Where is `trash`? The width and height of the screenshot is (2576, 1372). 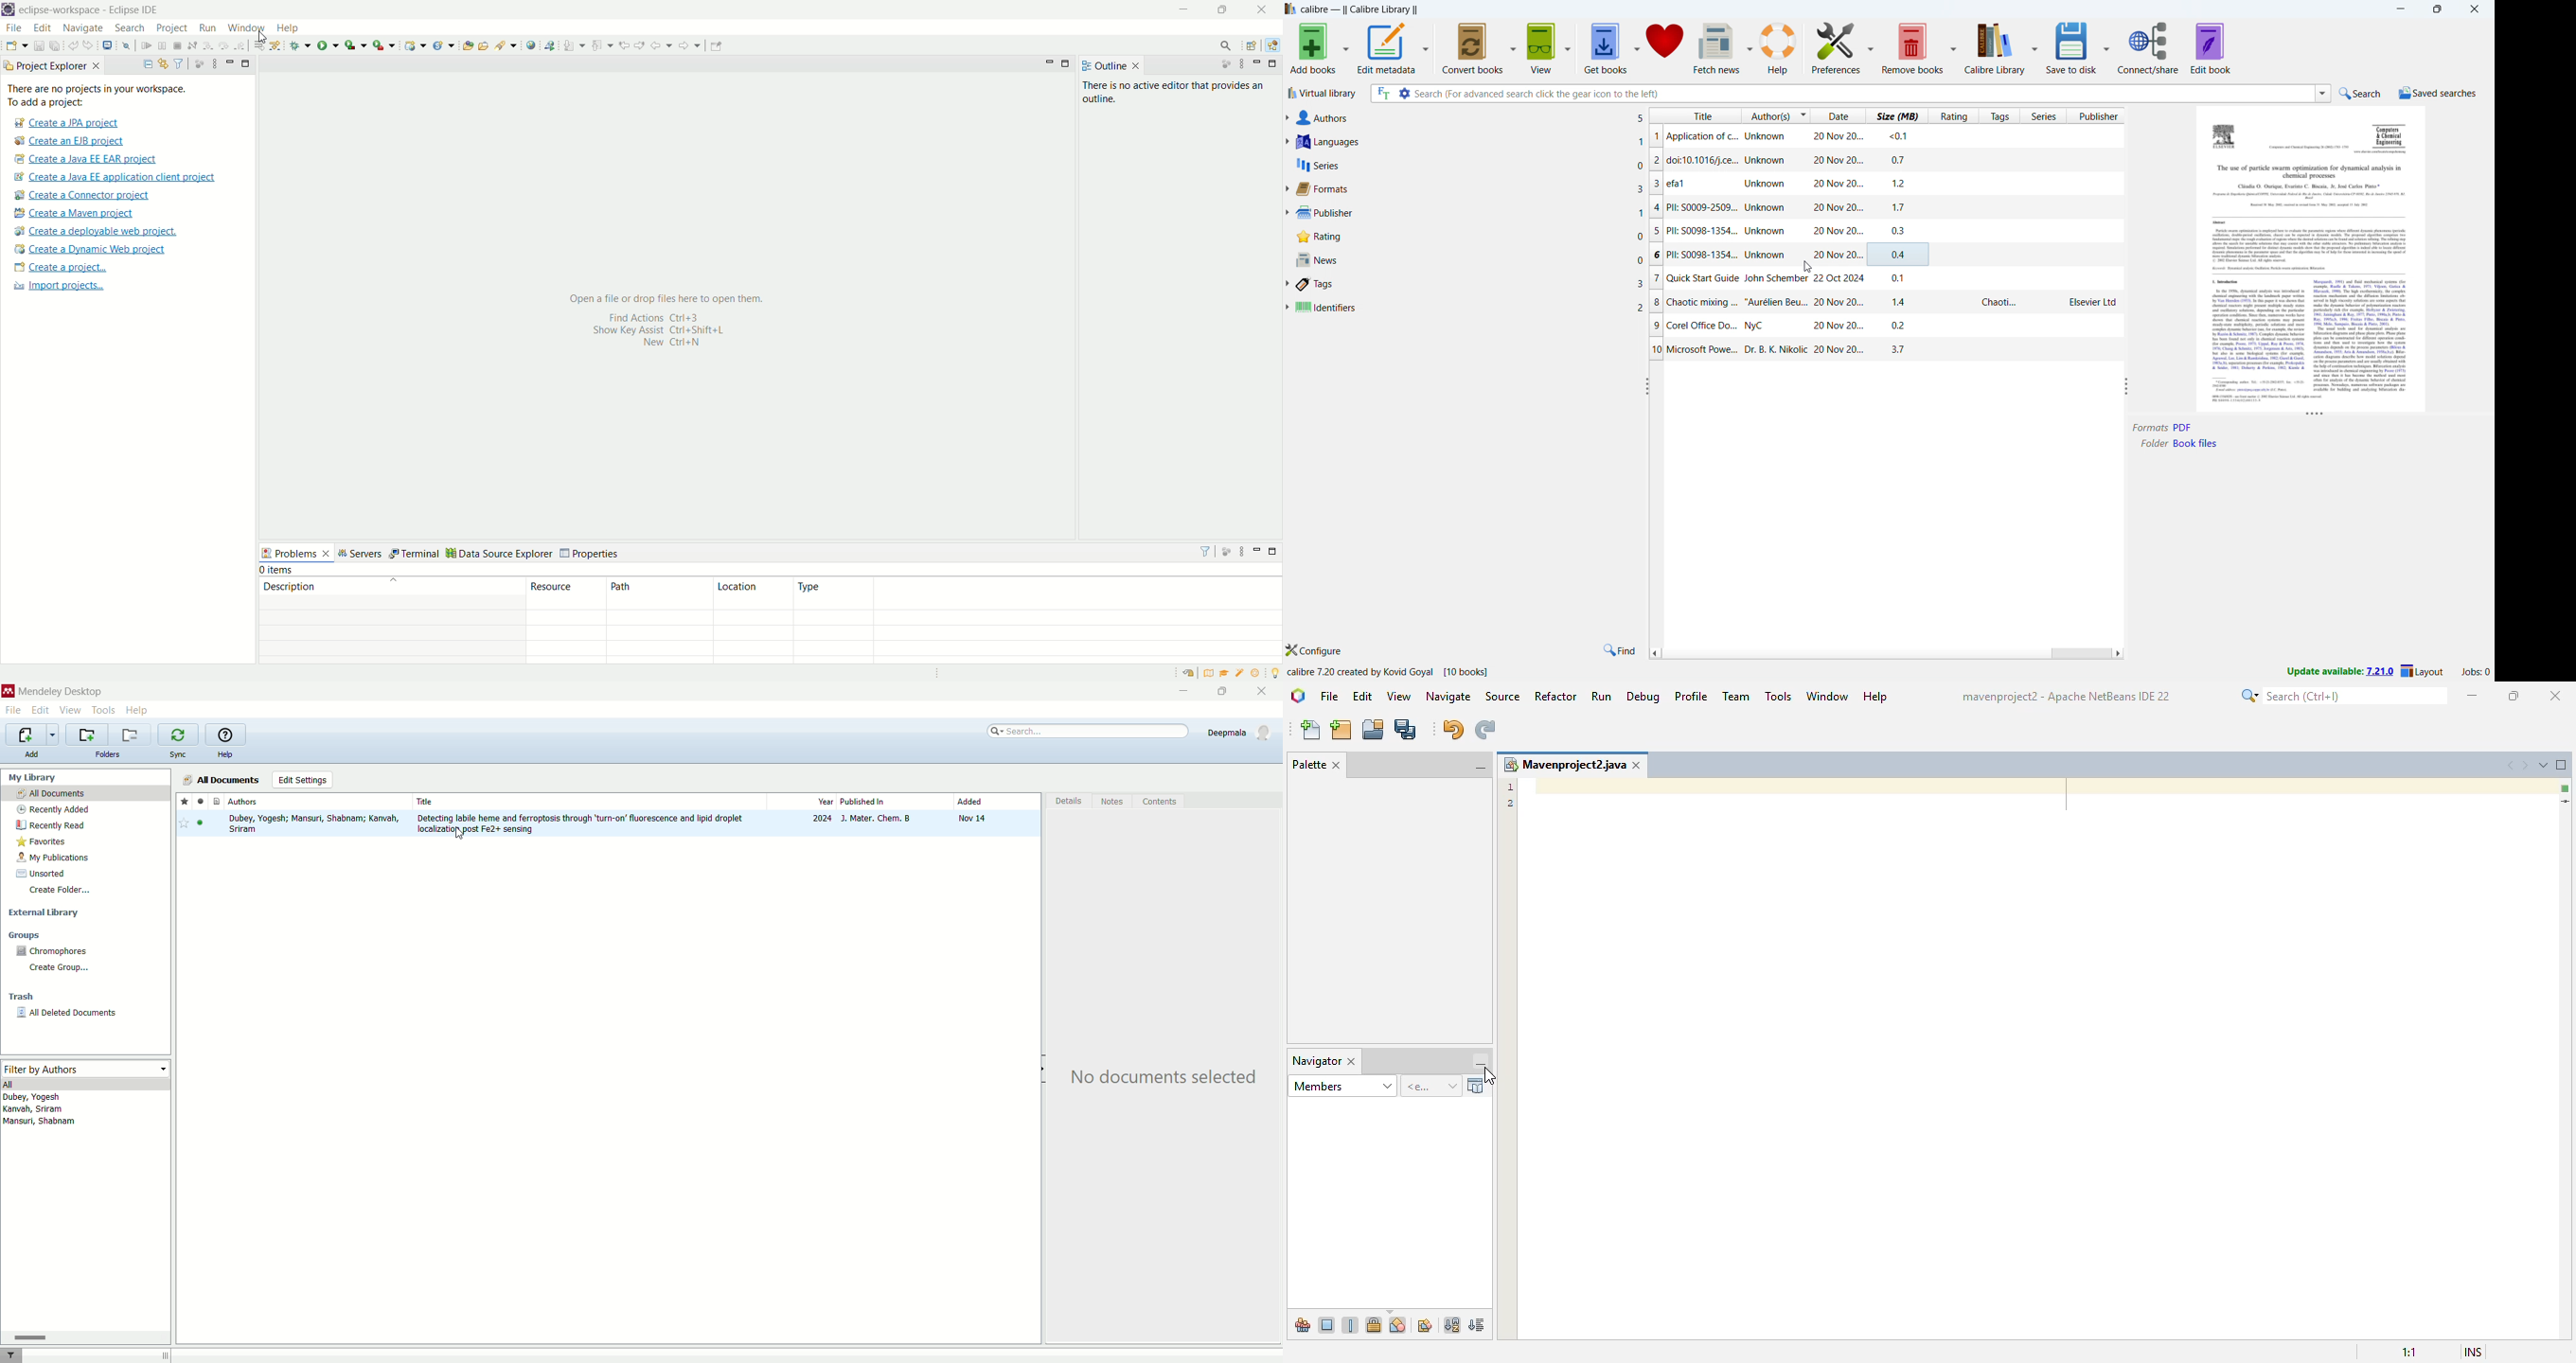
trash is located at coordinates (19, 998).